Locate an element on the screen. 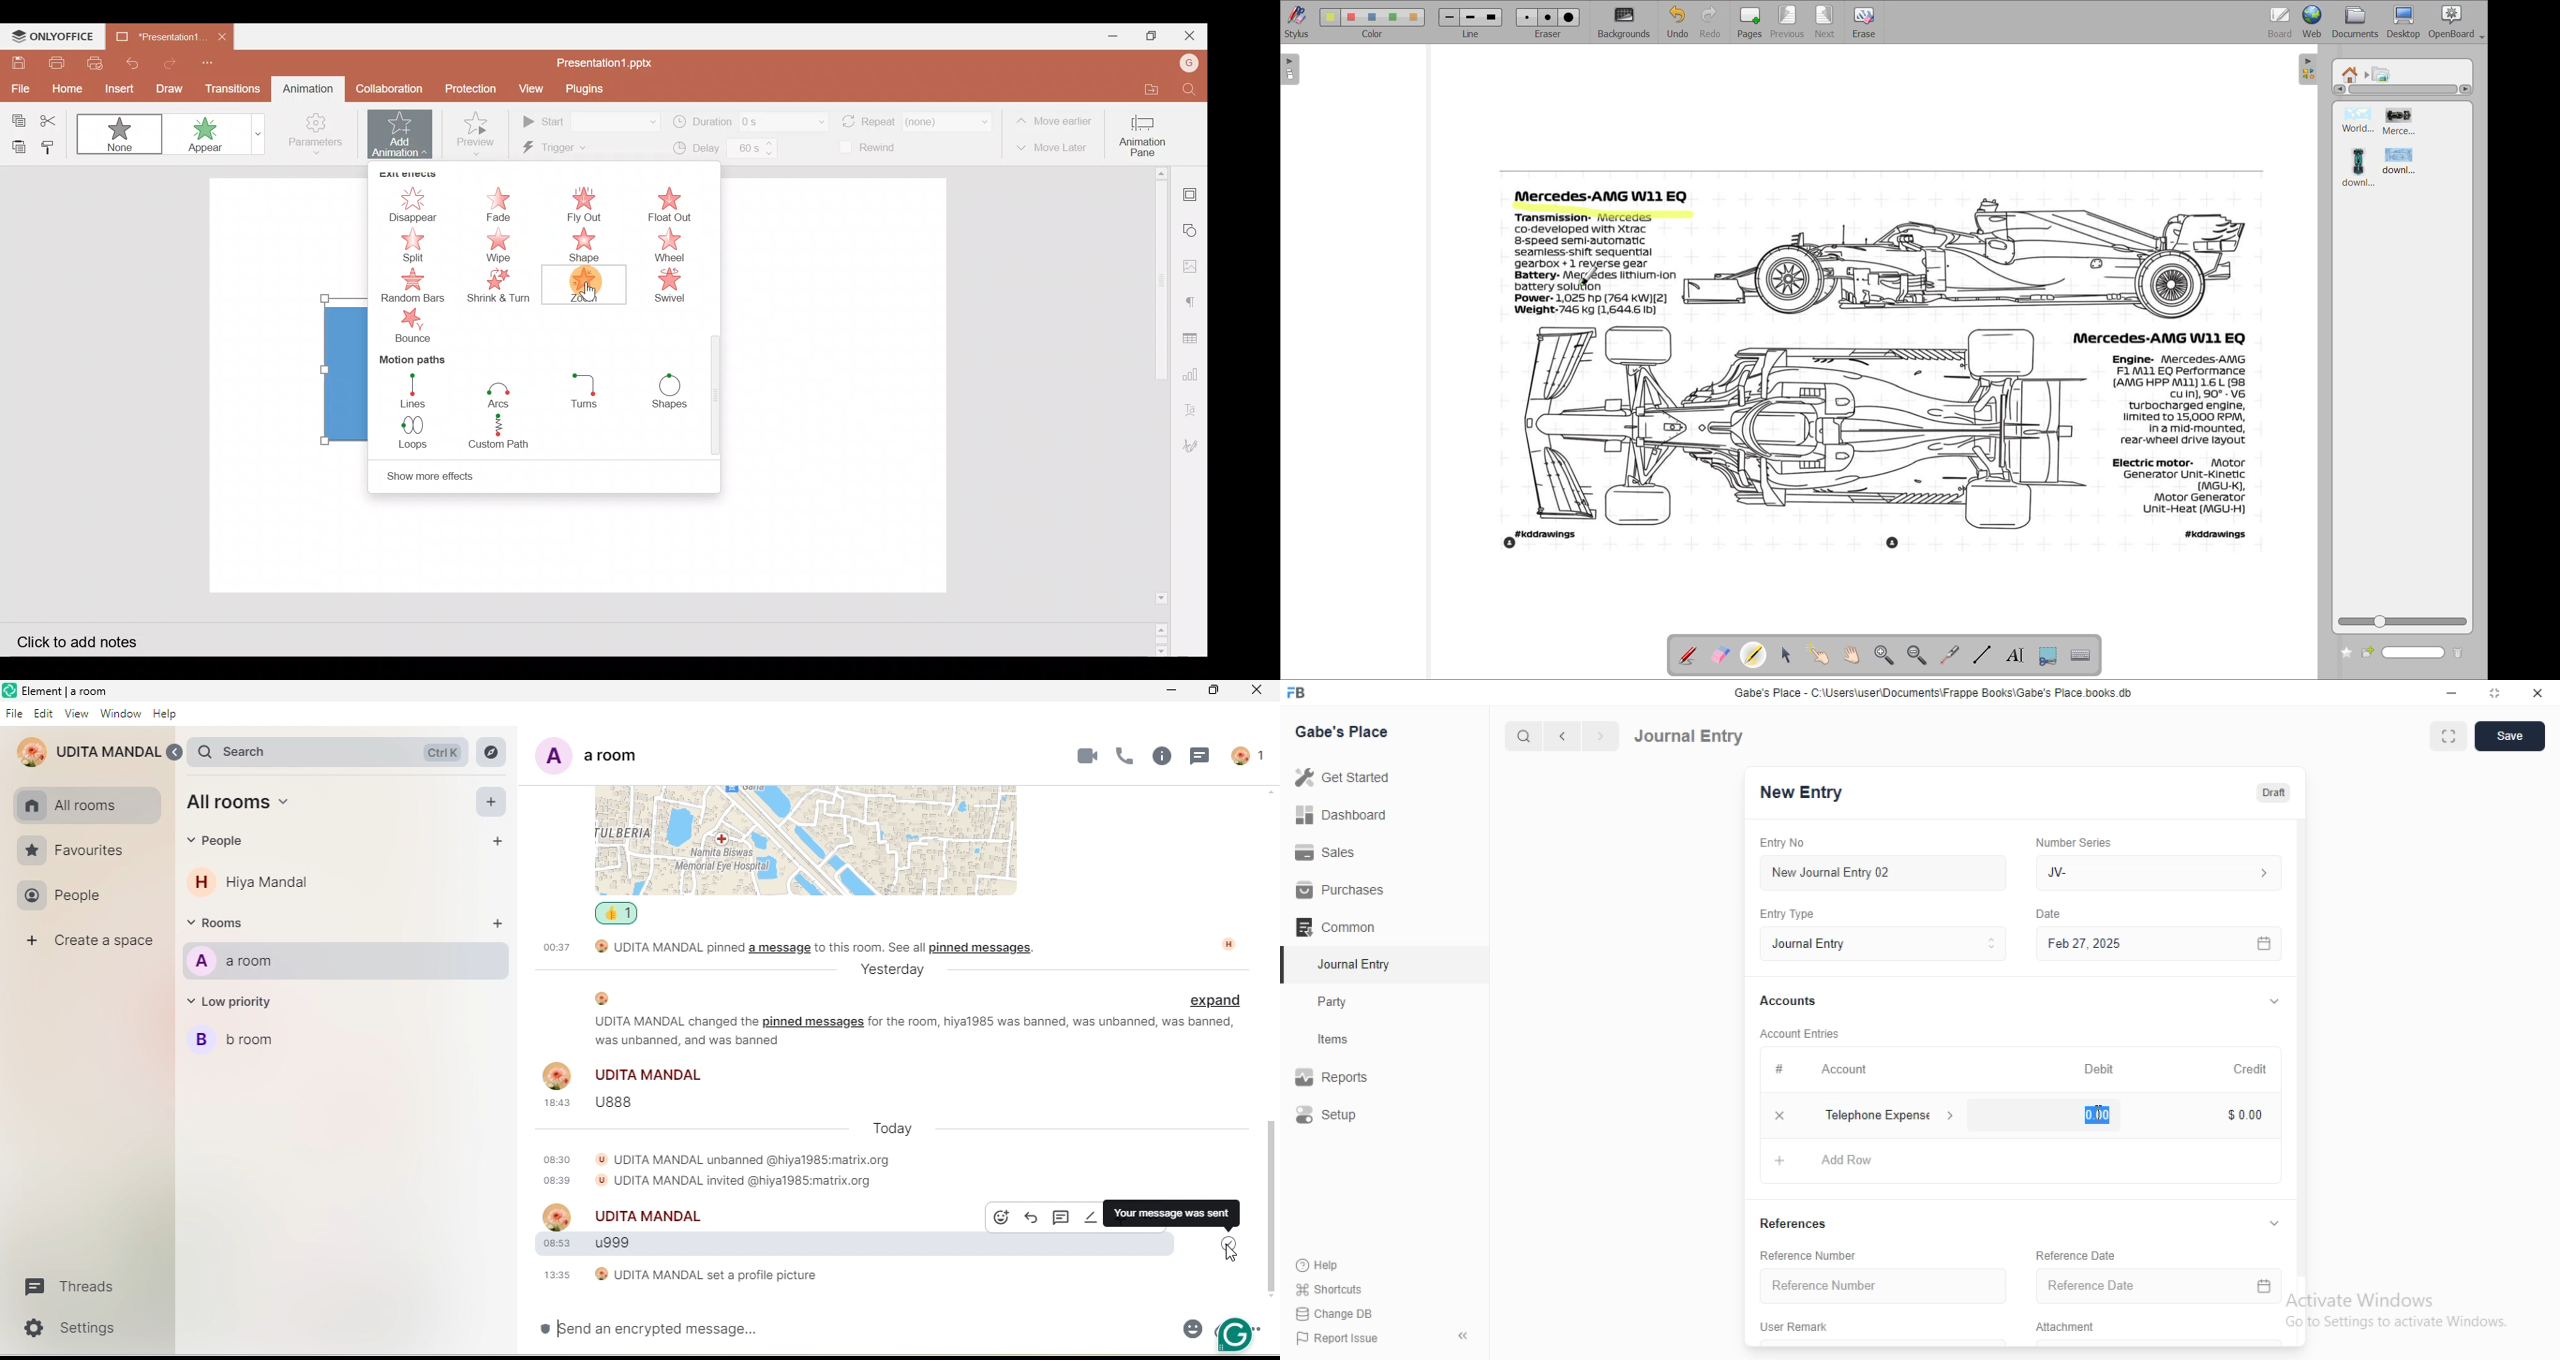 This screenshot has height=1372, width=2576. A aroom is located at coordinates (244, 963).